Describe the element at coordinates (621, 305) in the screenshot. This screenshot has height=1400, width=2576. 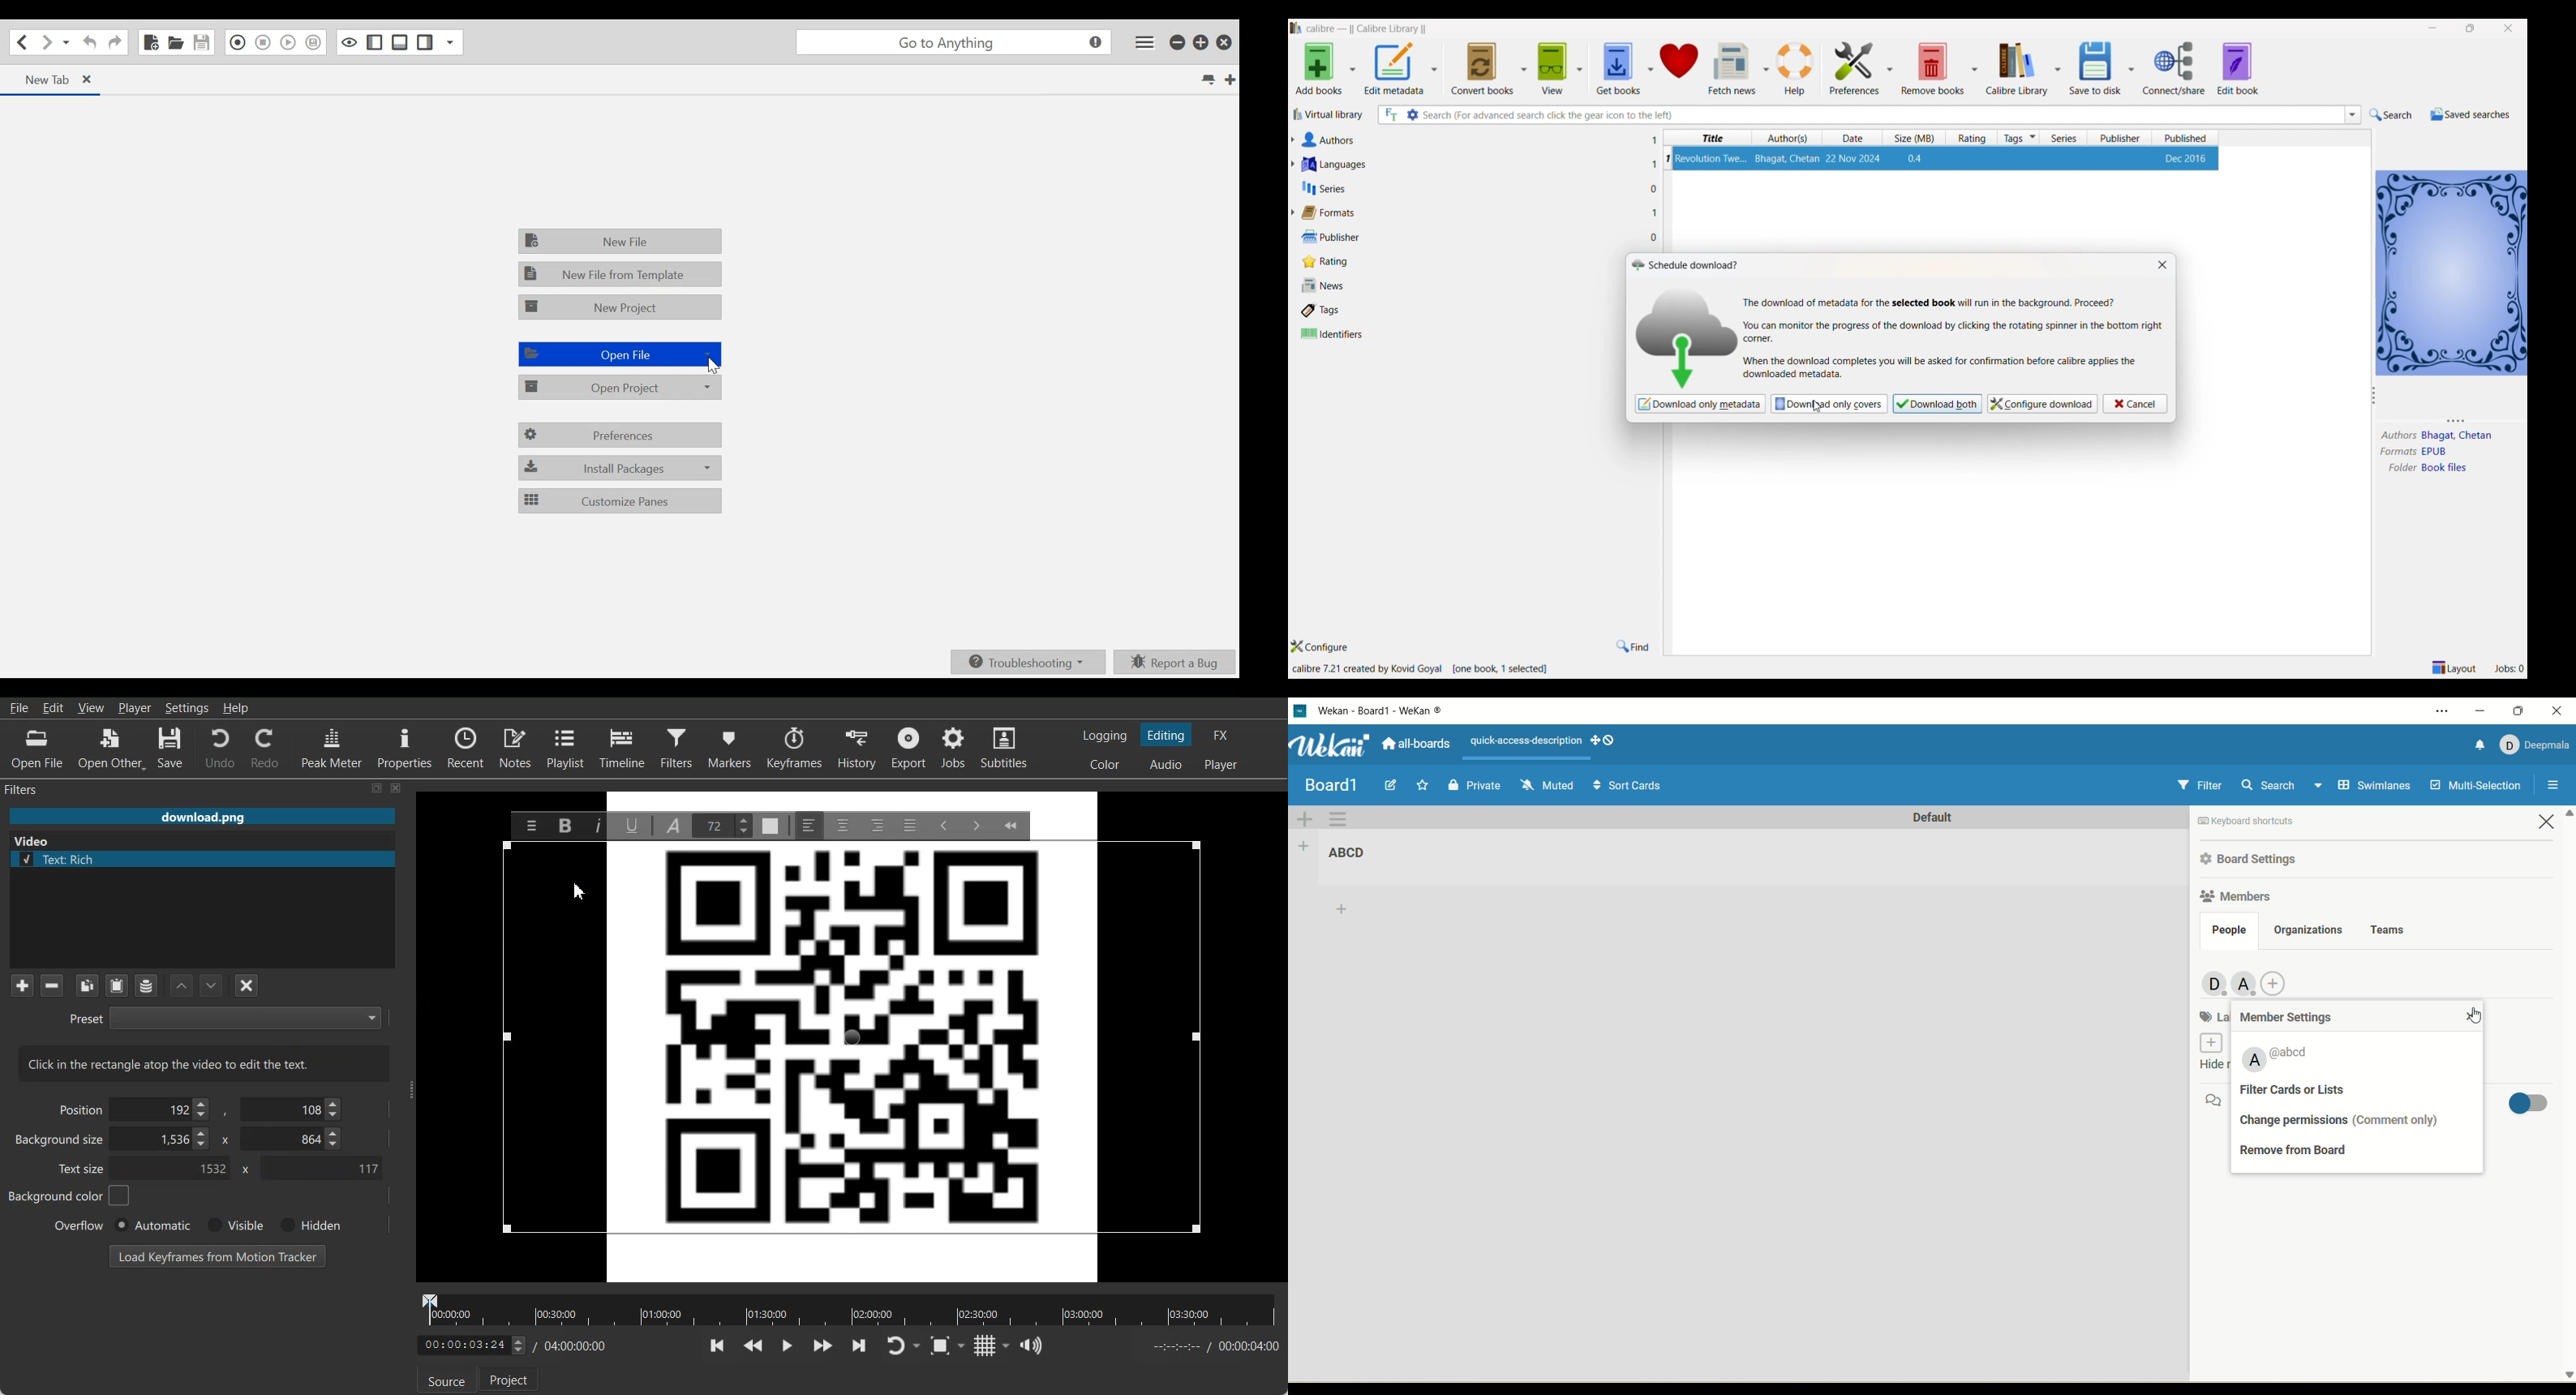
I see `New Project` at that location.